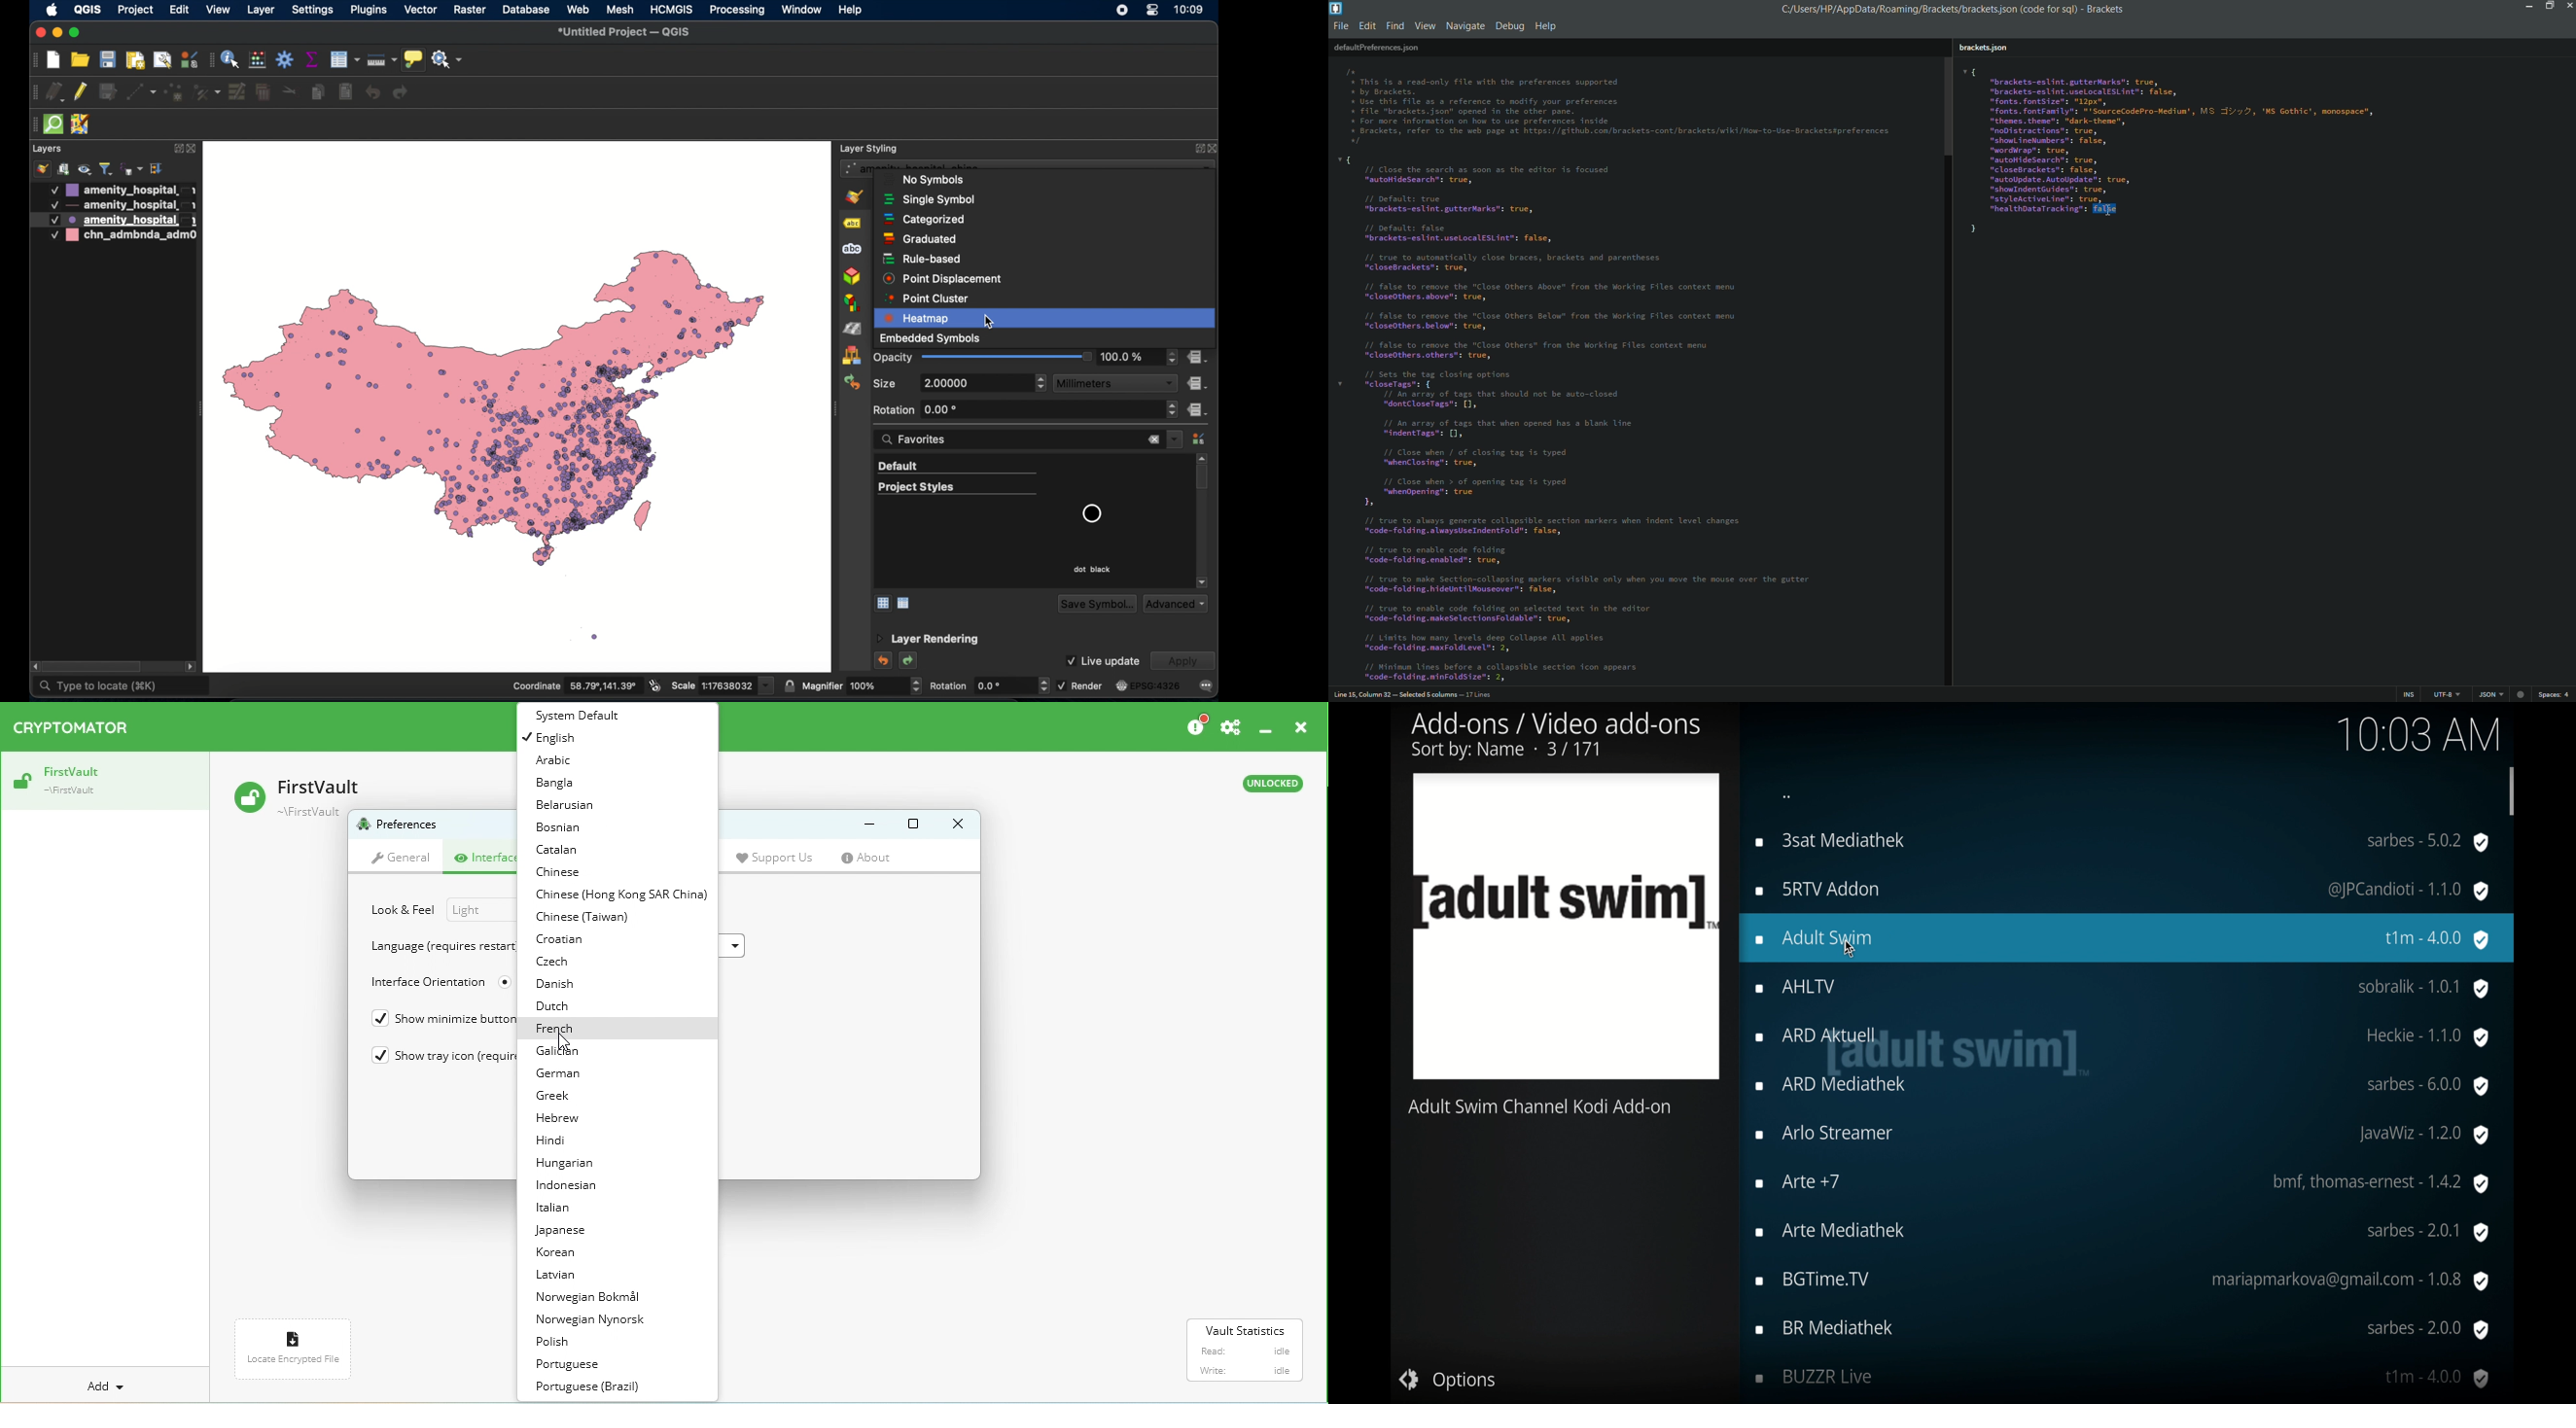 This screenshot has height=1428, width=2576. What do you see at coordinates (2121, 1281) in the screenshot?
I see `bgtime` at bounding box center [2121, 1281].